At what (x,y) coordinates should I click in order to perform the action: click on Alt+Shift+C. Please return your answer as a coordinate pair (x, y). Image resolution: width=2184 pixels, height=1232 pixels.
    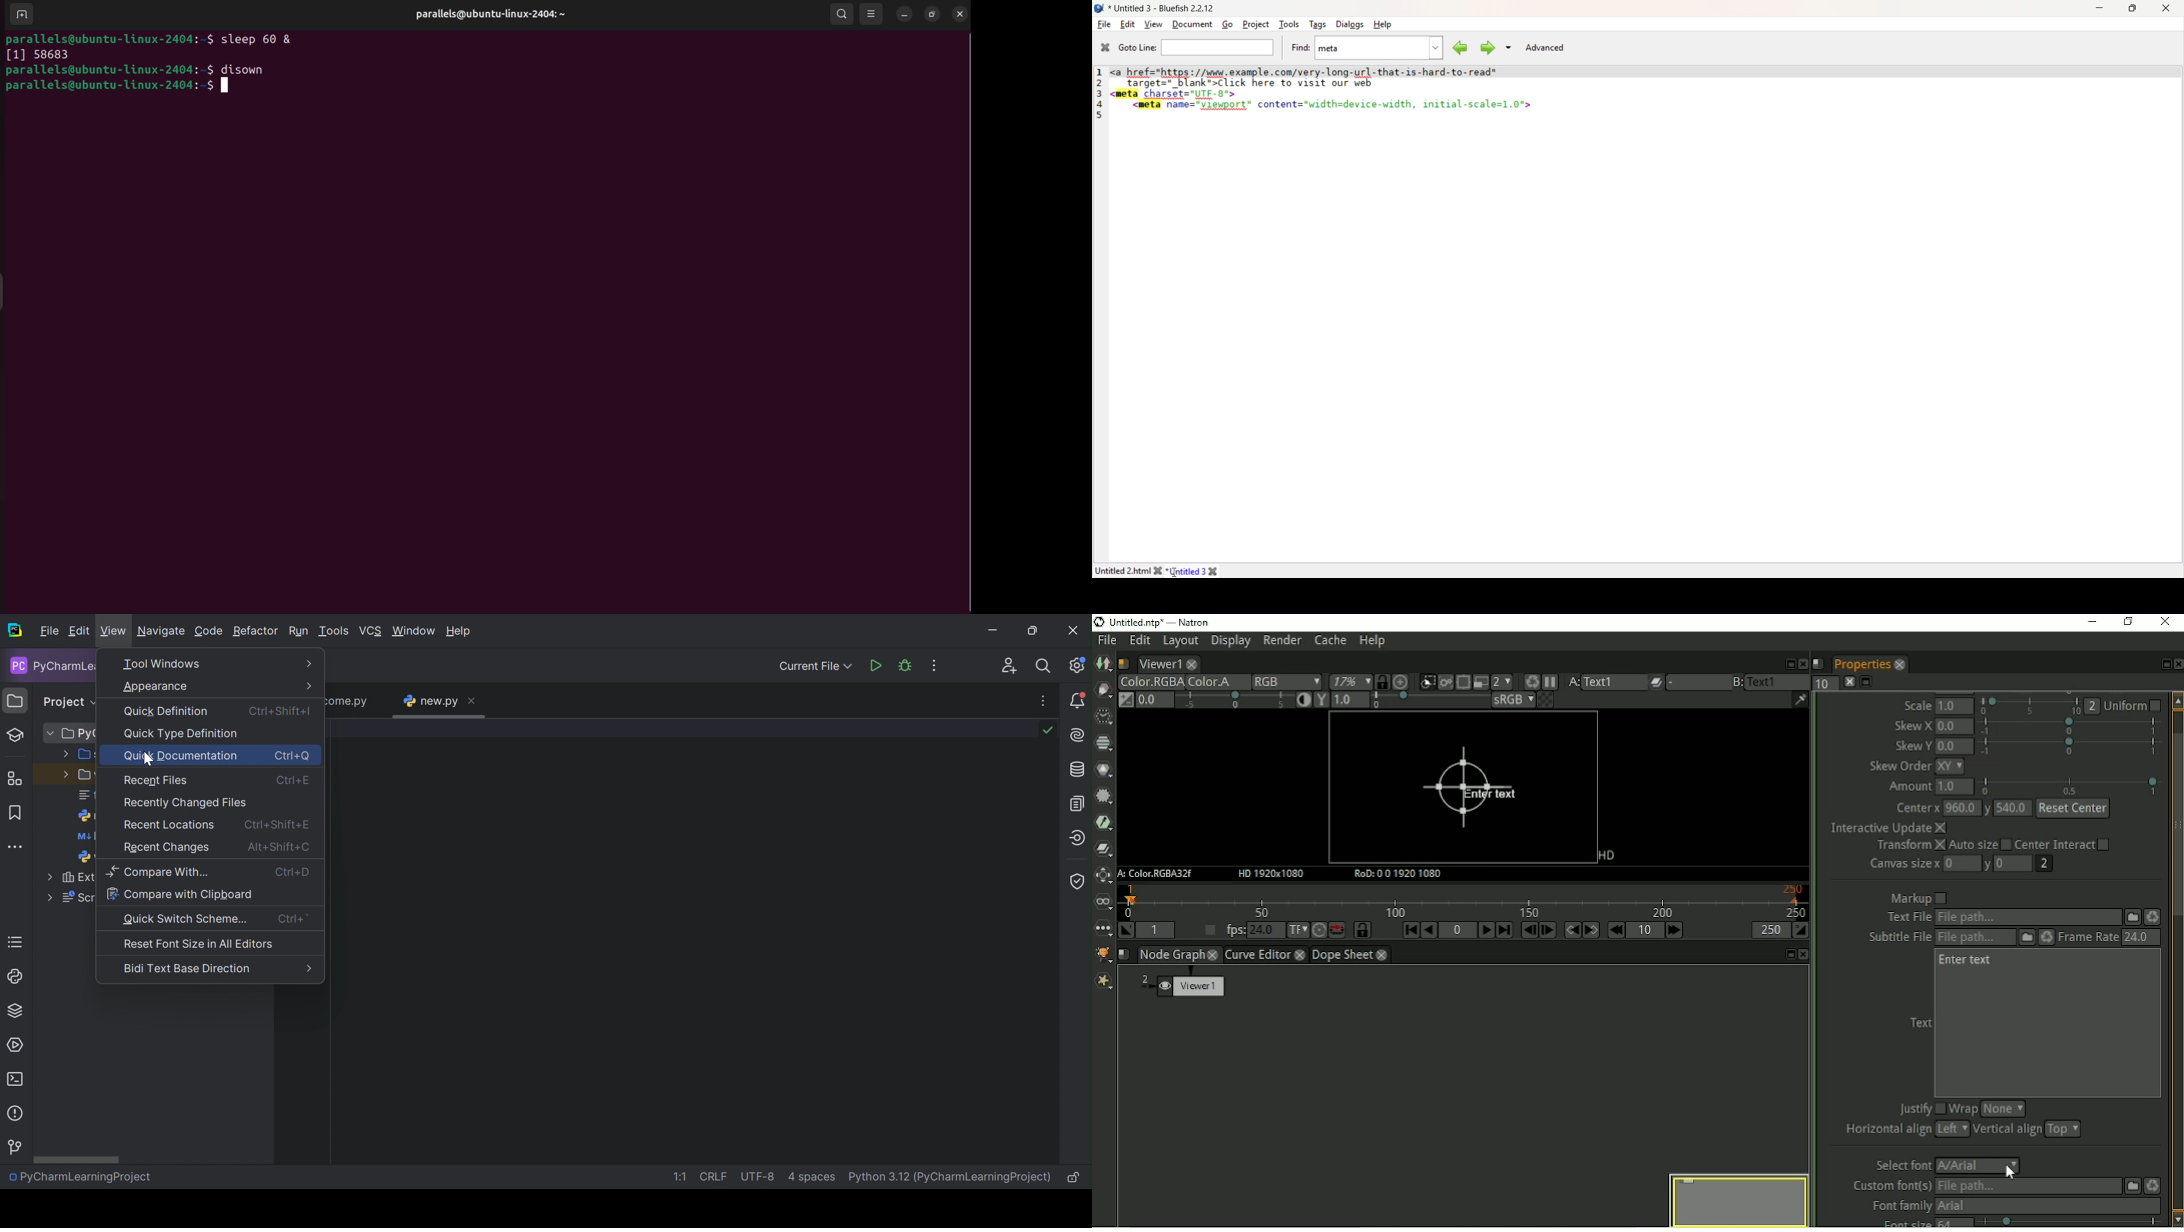
    Looking at the image, I should click on (278, 848).